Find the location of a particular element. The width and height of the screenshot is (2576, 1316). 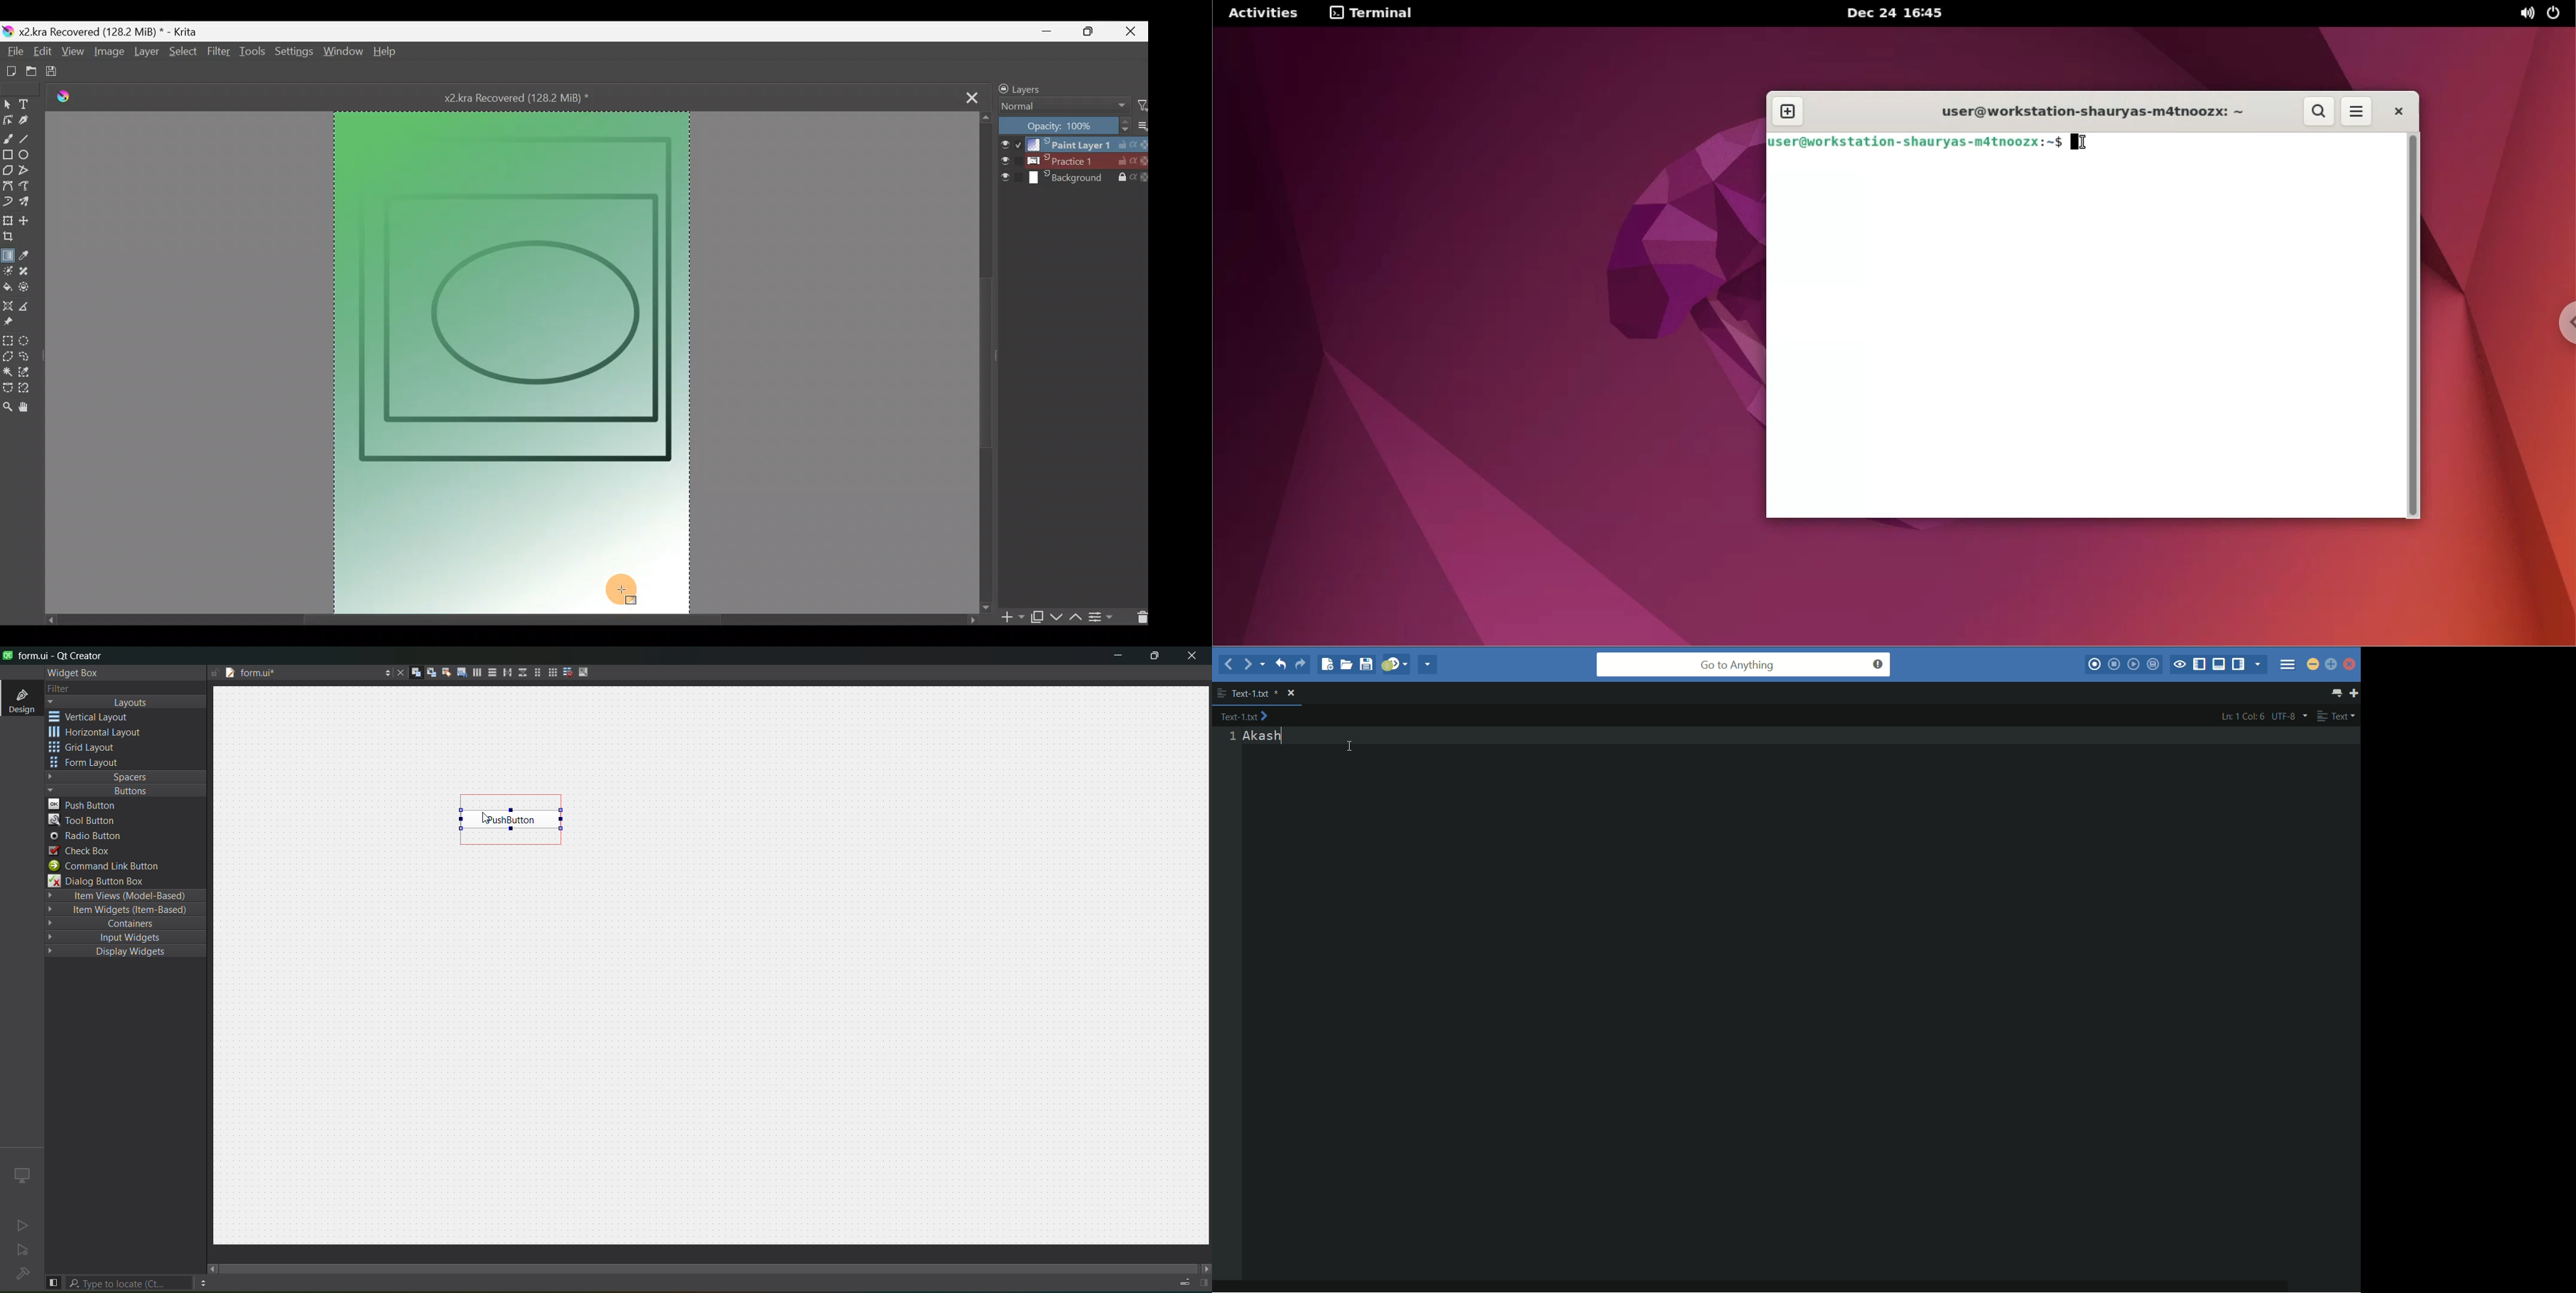

stop macro is located at coordinates (2115, 664).